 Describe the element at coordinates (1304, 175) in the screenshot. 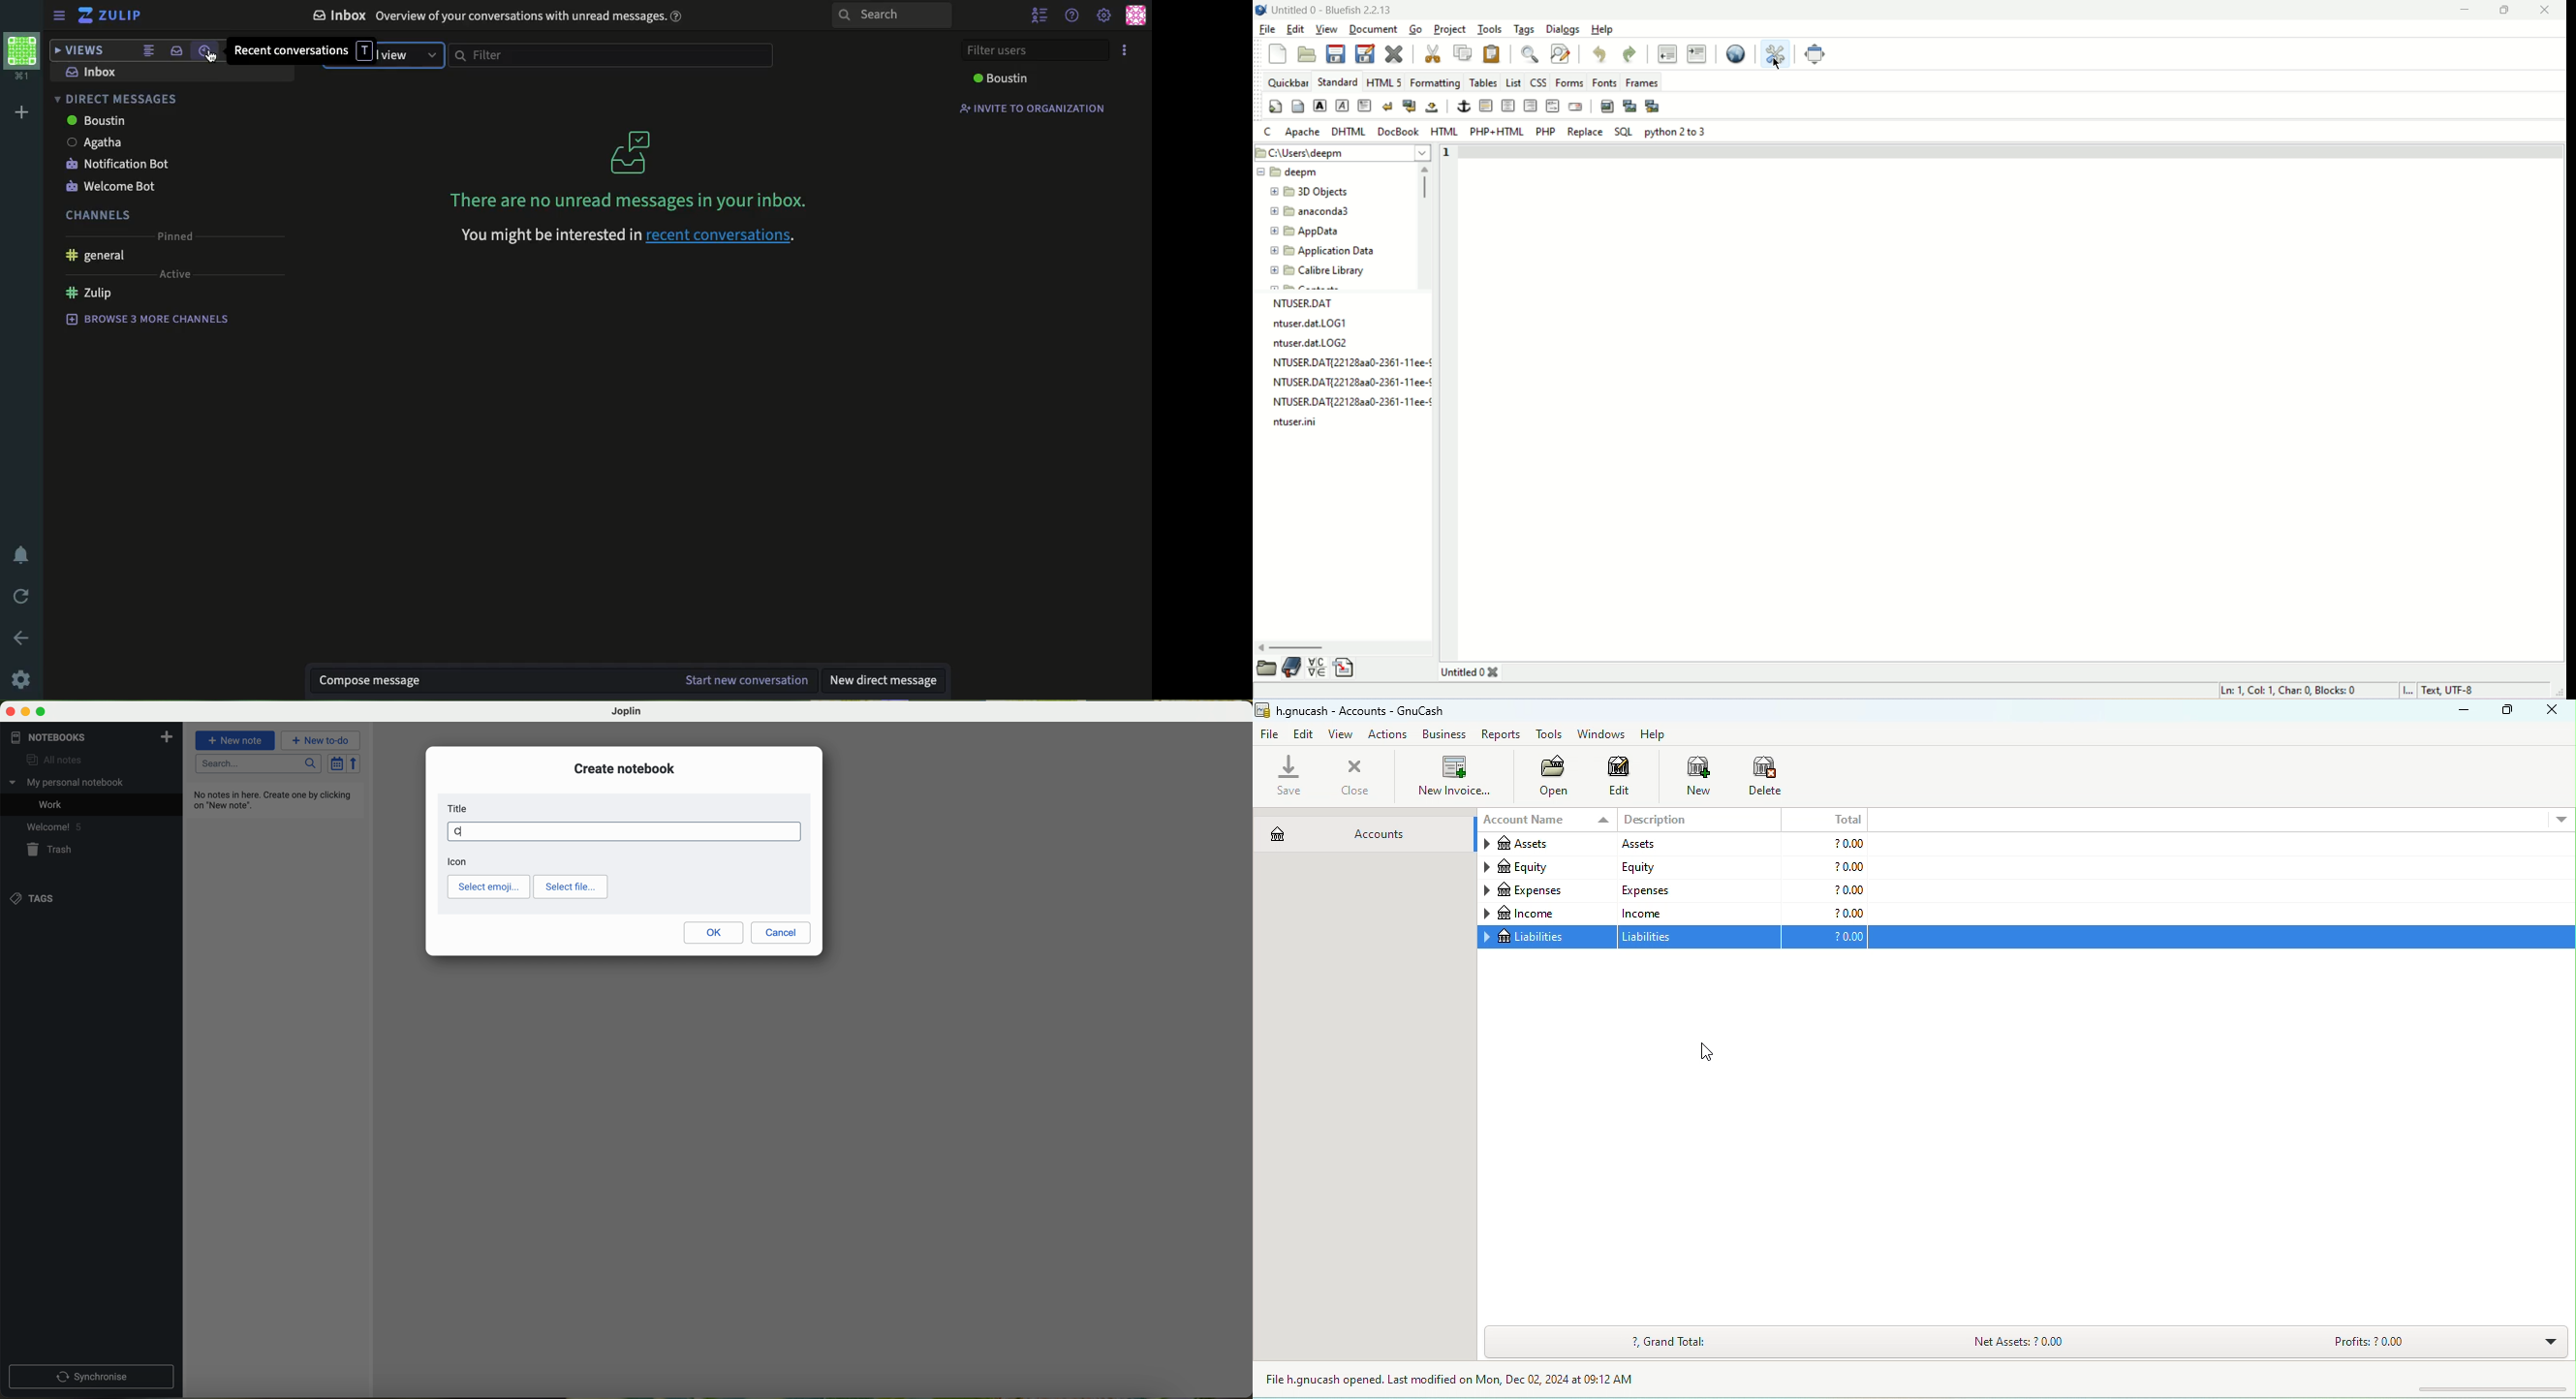

I see `deepm` at that location.